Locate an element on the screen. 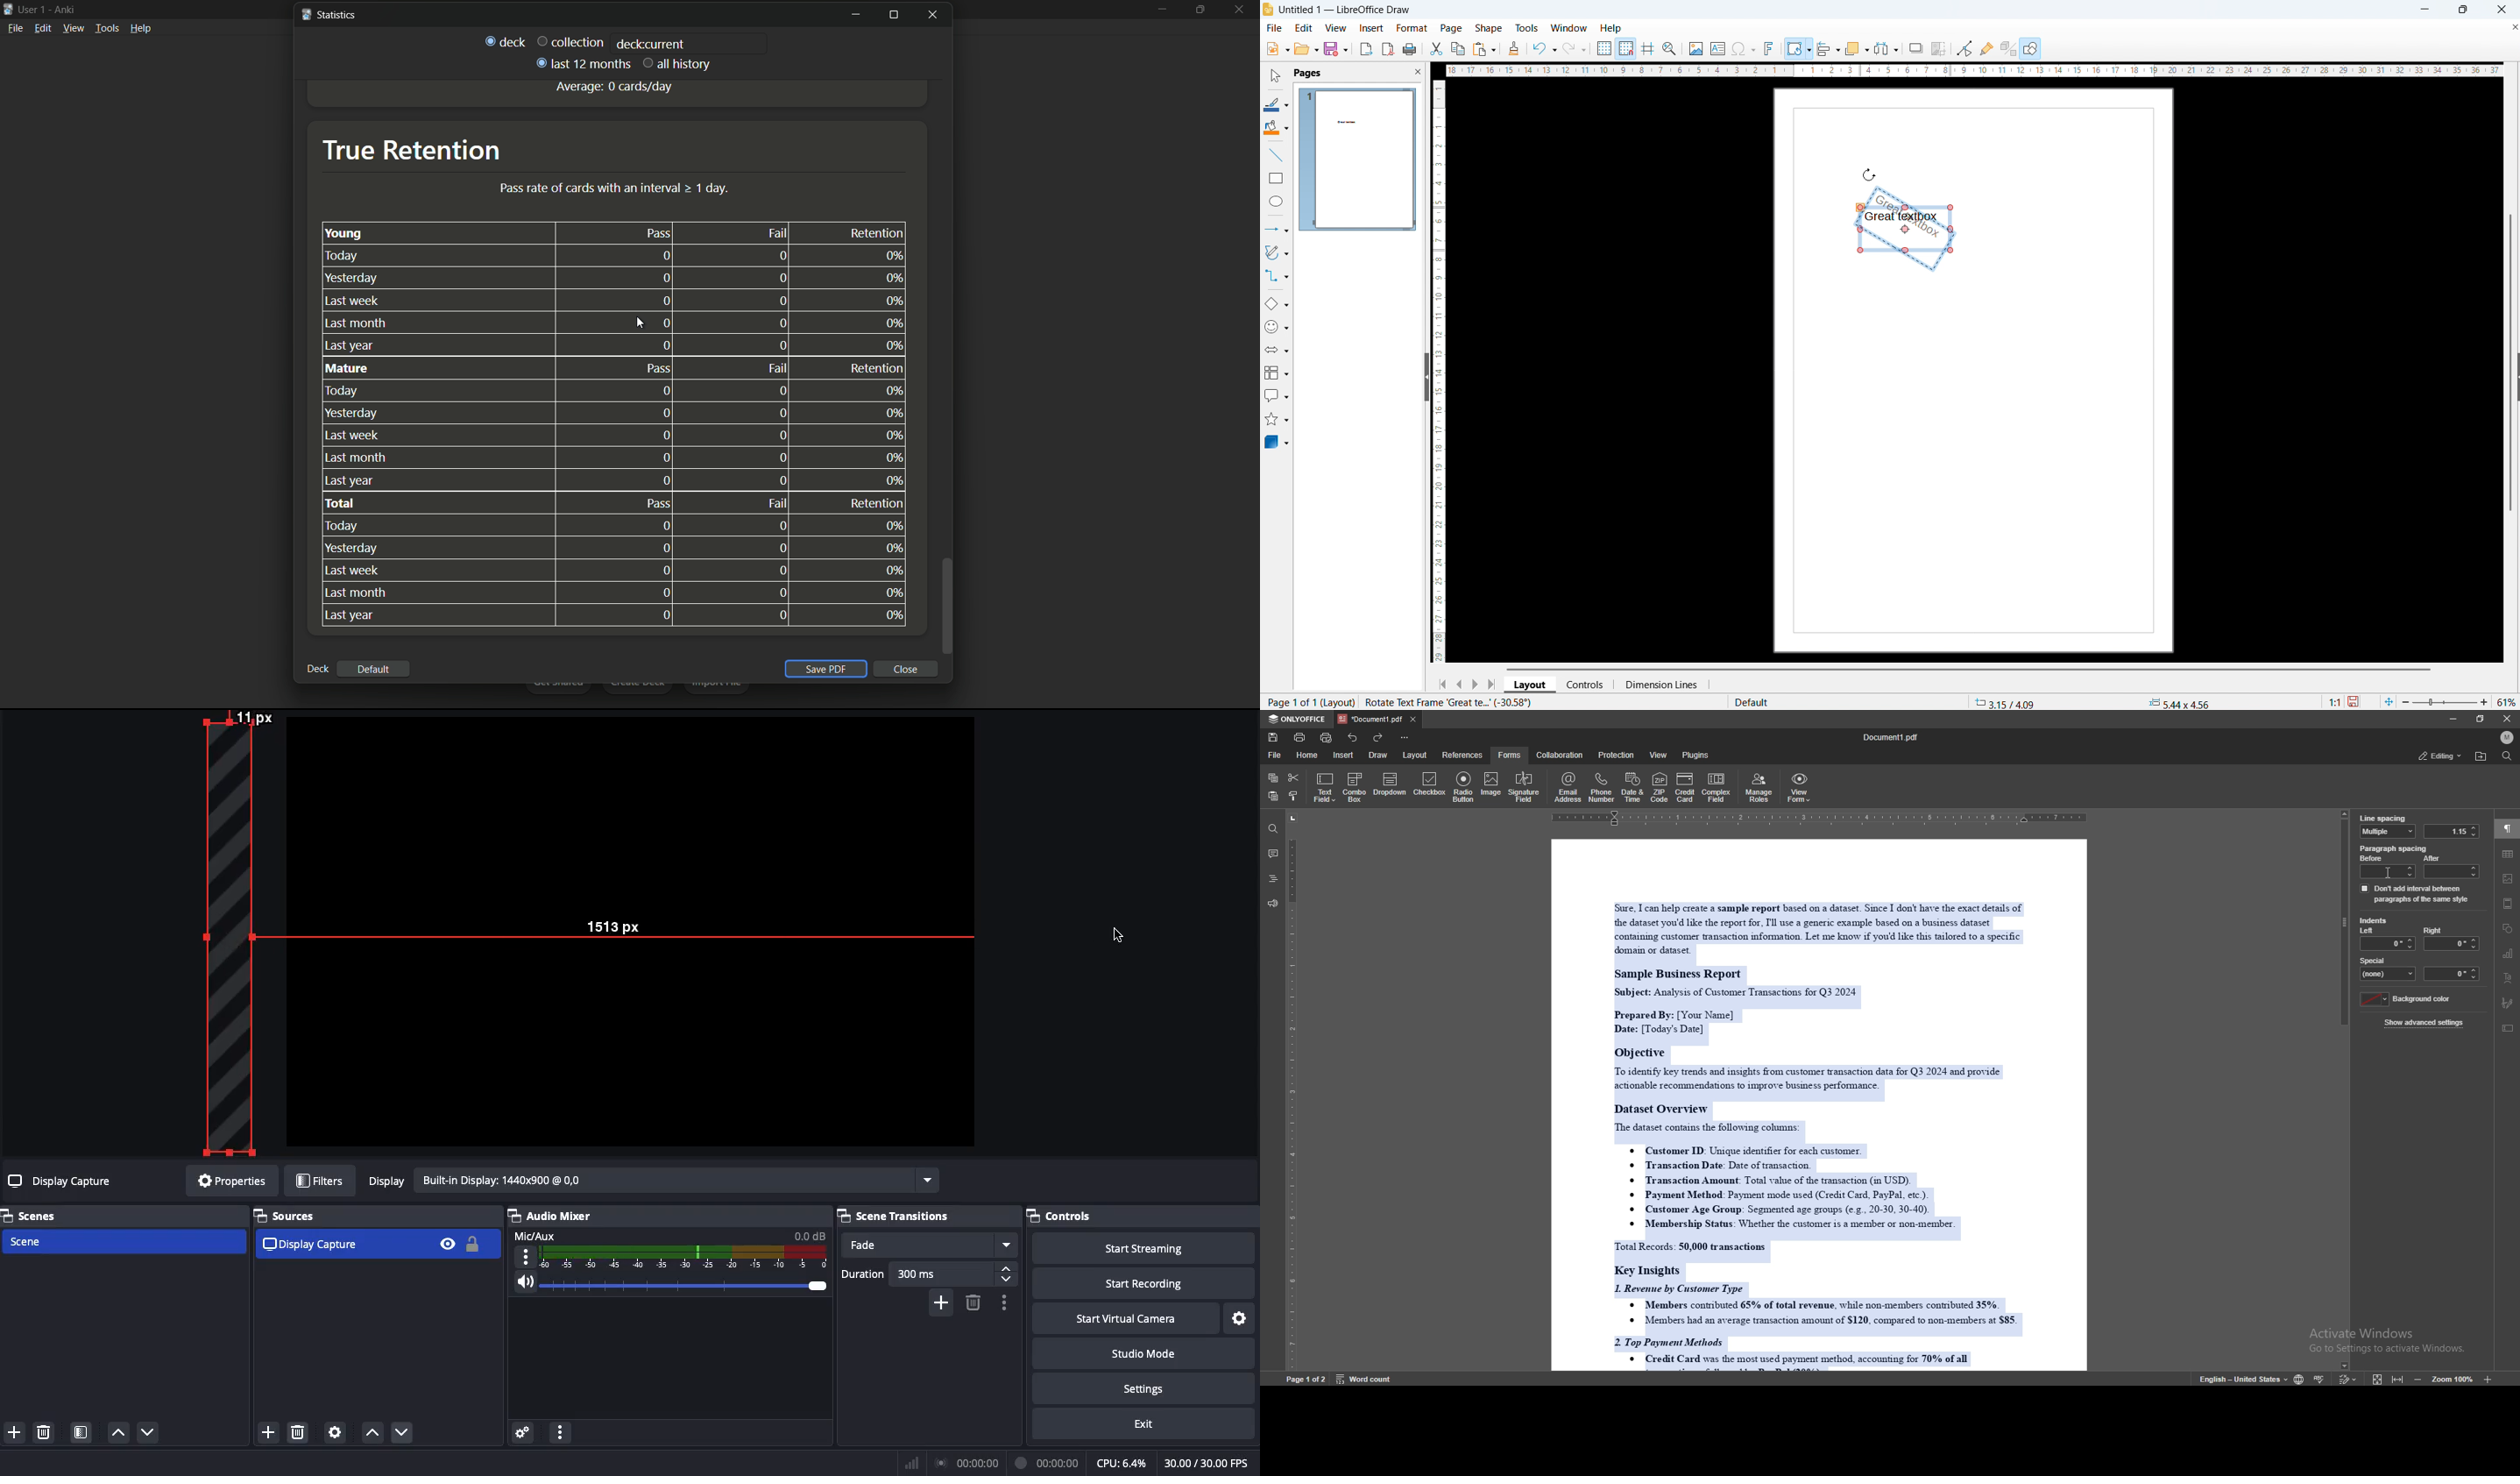  show draw functions is located at coordinates (2030, 49).